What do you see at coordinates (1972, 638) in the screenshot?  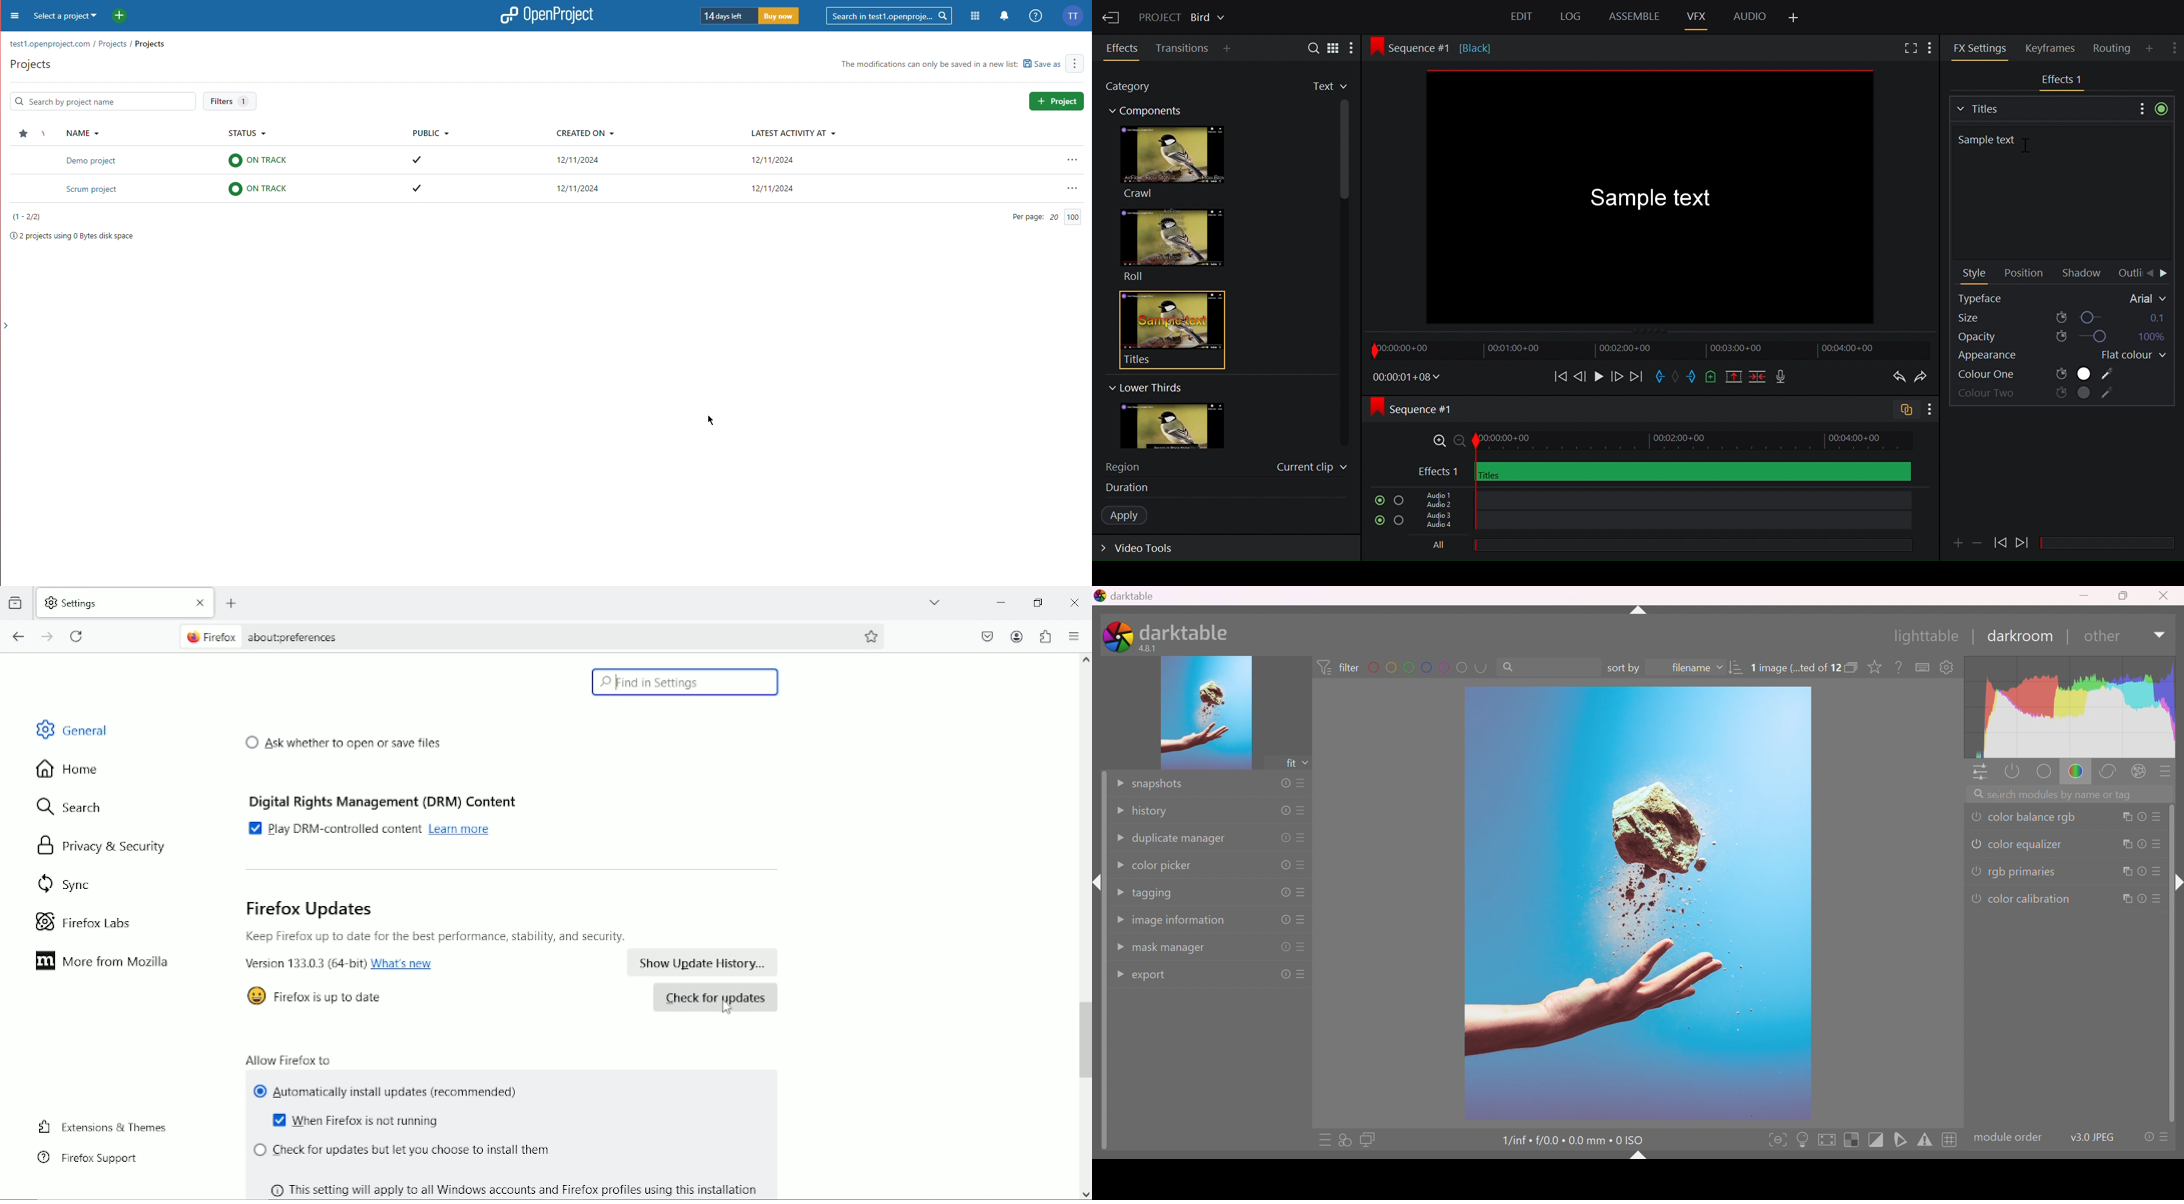 I see `|` at bounding box center [1972, 638].